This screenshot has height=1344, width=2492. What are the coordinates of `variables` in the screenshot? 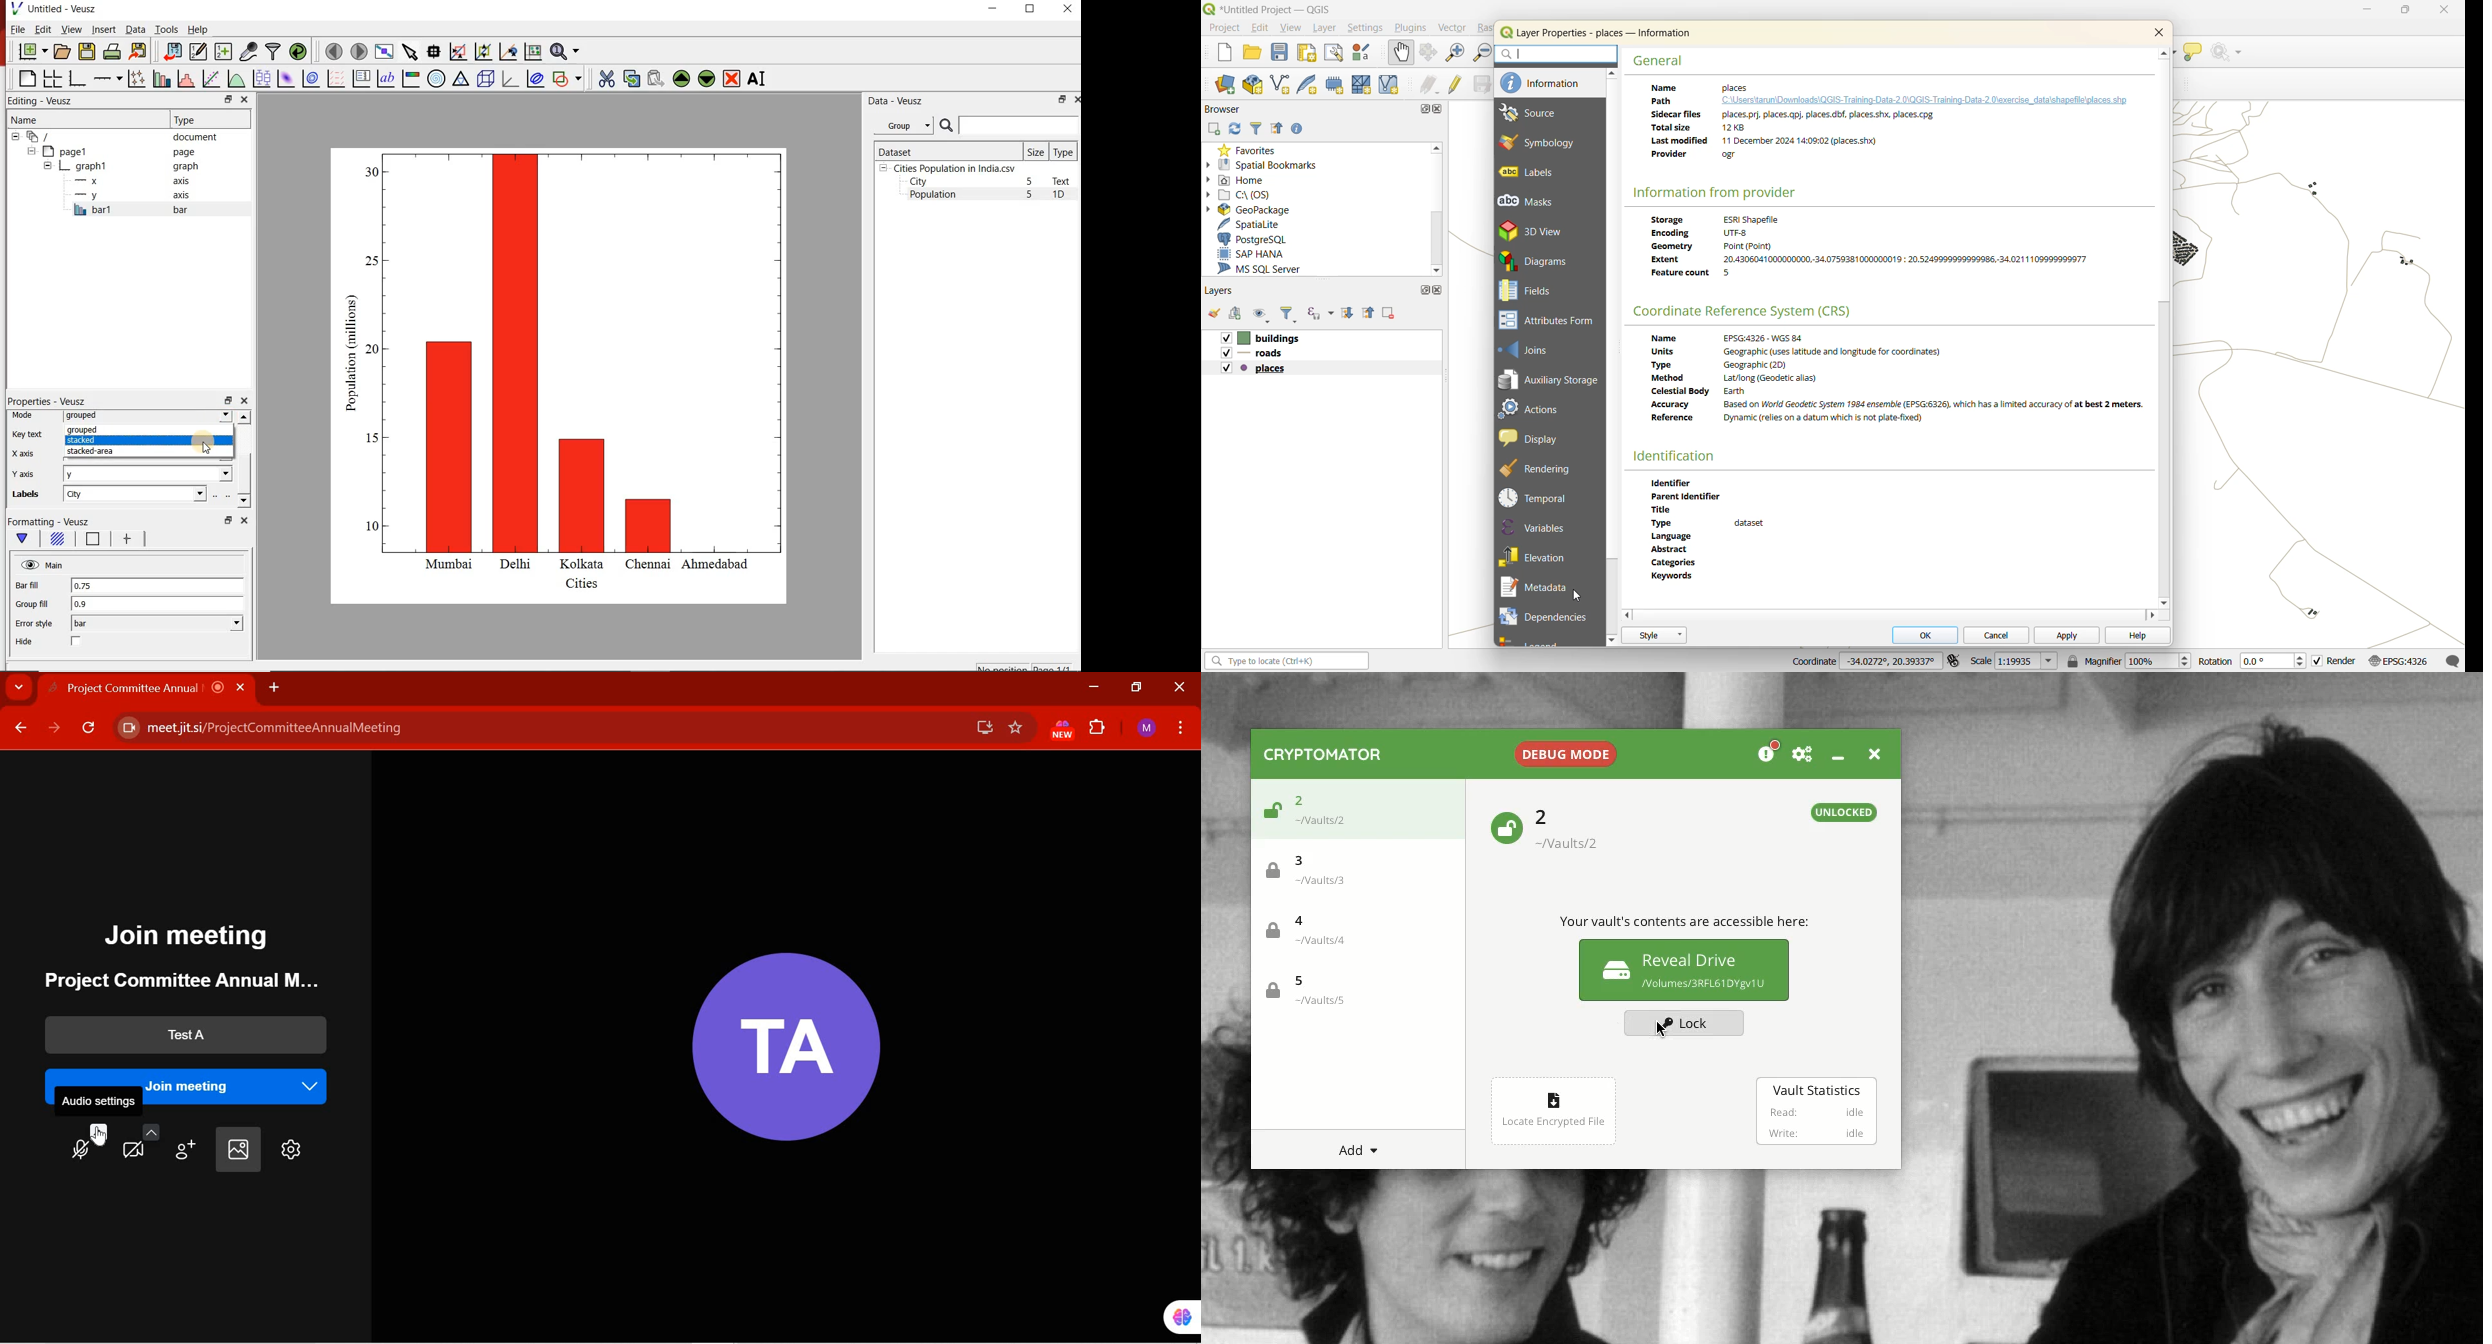 It's located at (1540, 527).